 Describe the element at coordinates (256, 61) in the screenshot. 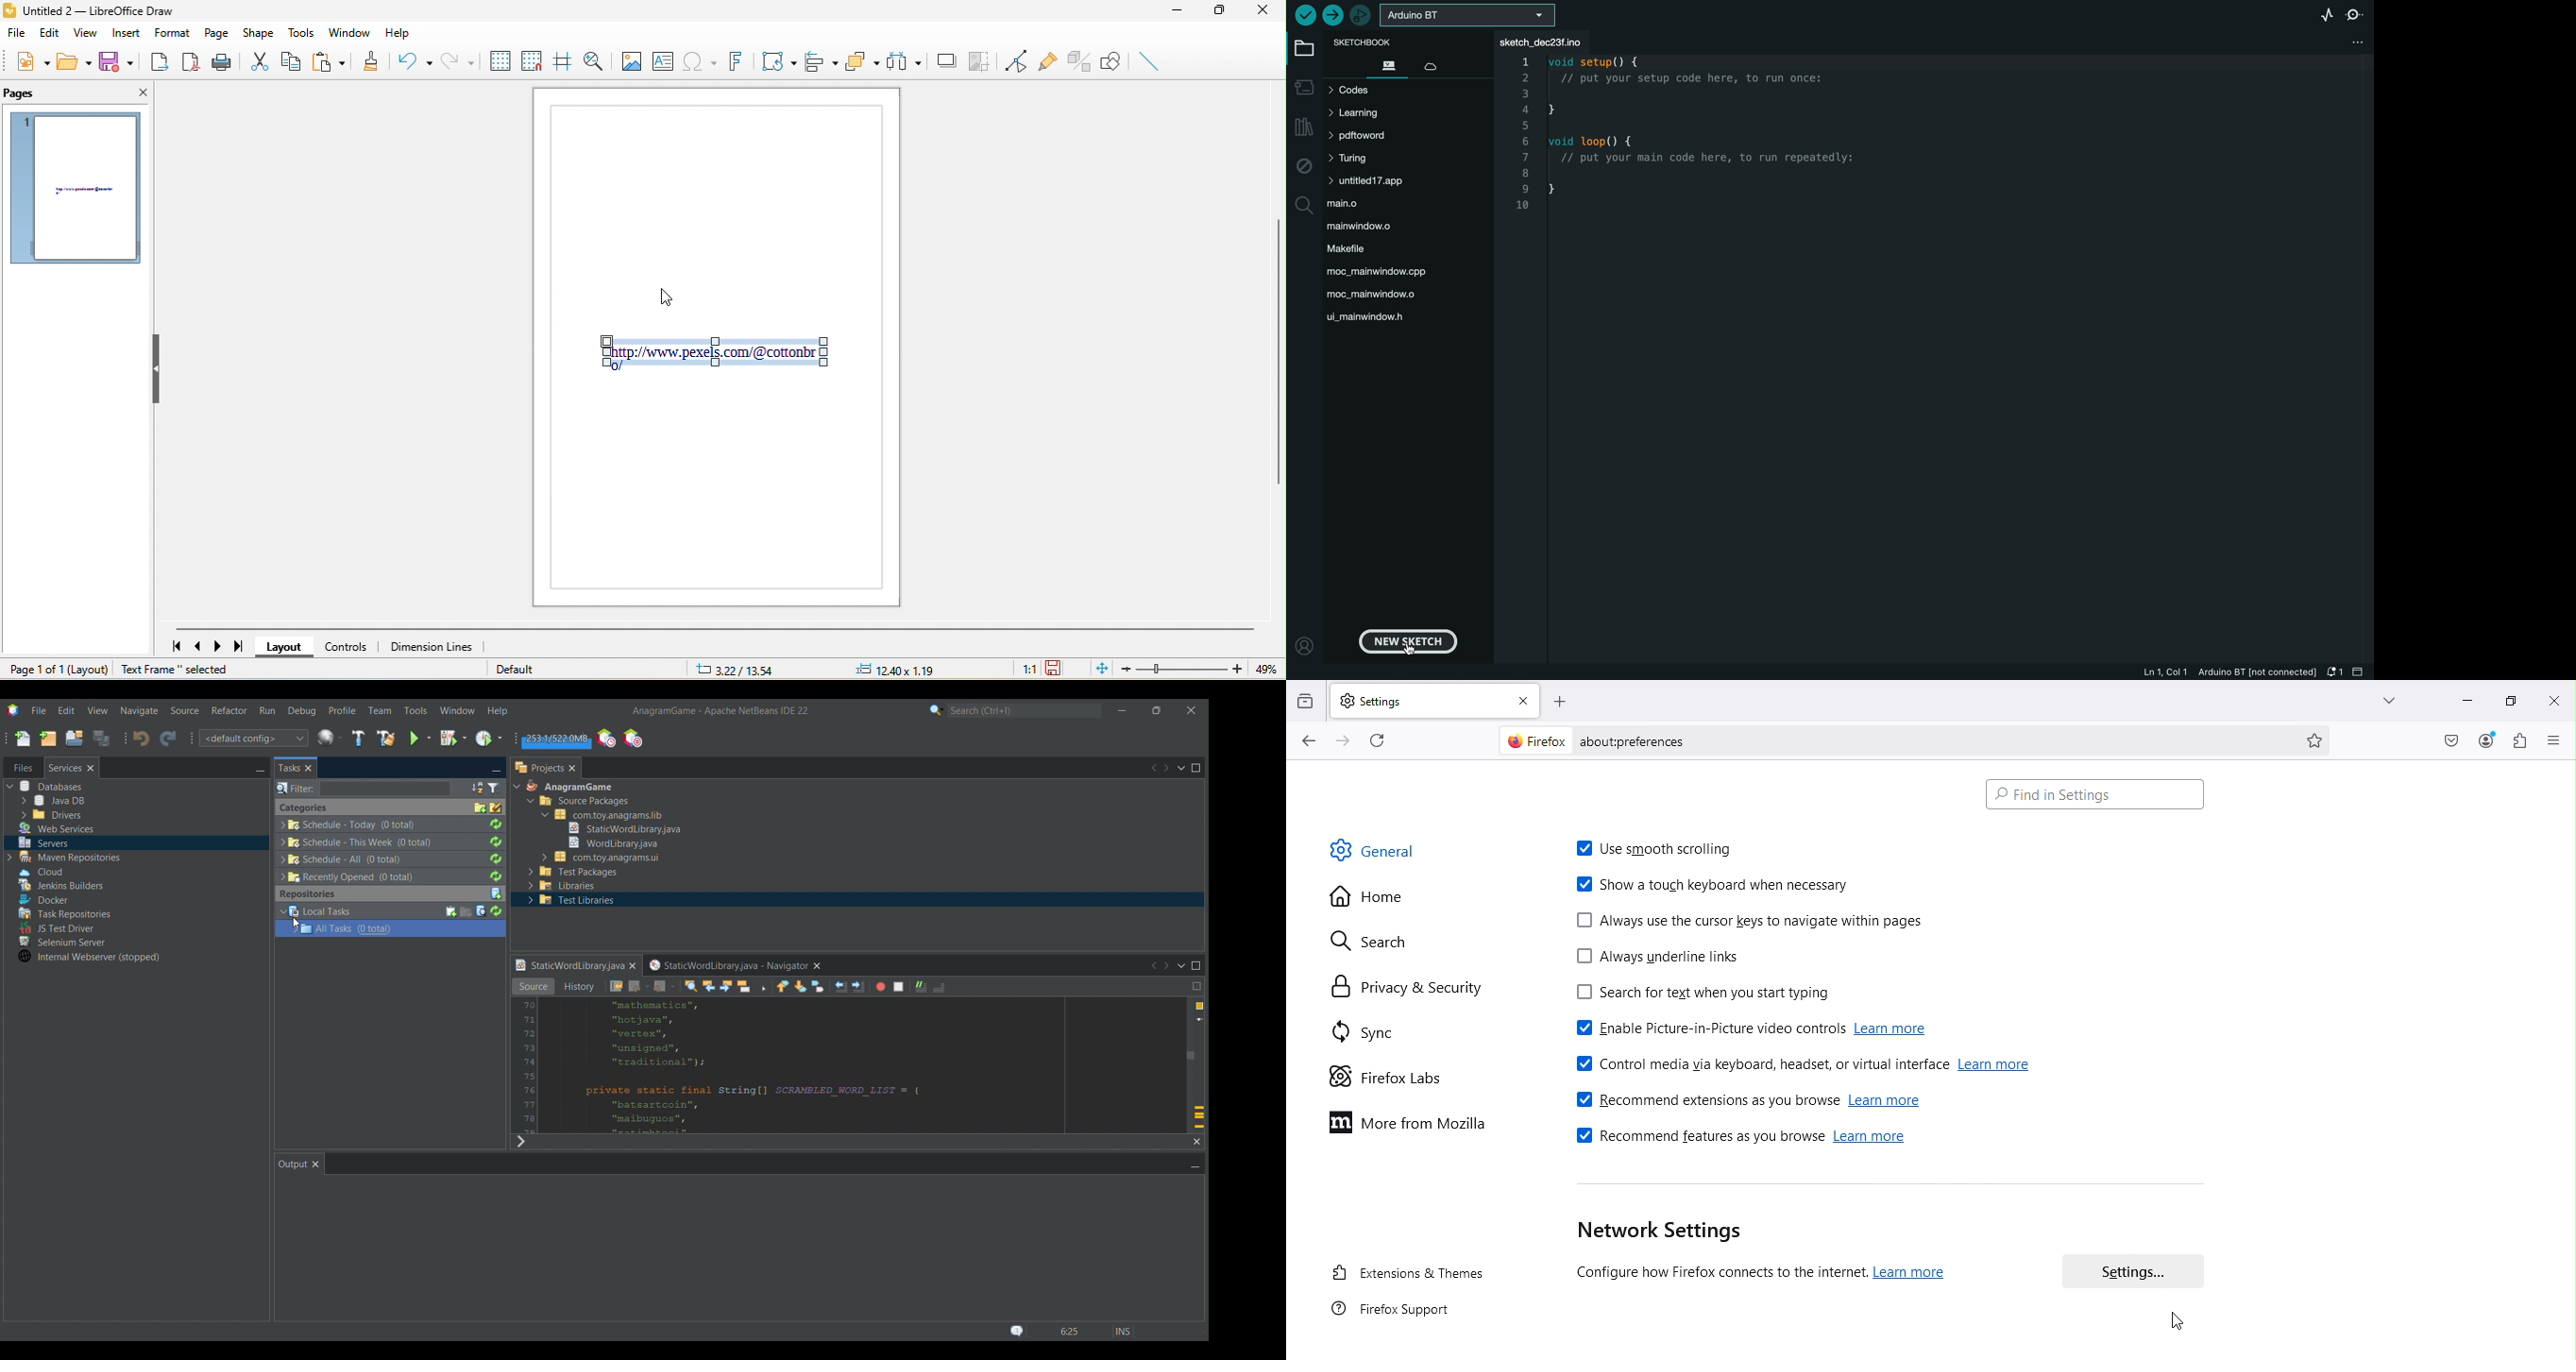

I see `cut` at that location.